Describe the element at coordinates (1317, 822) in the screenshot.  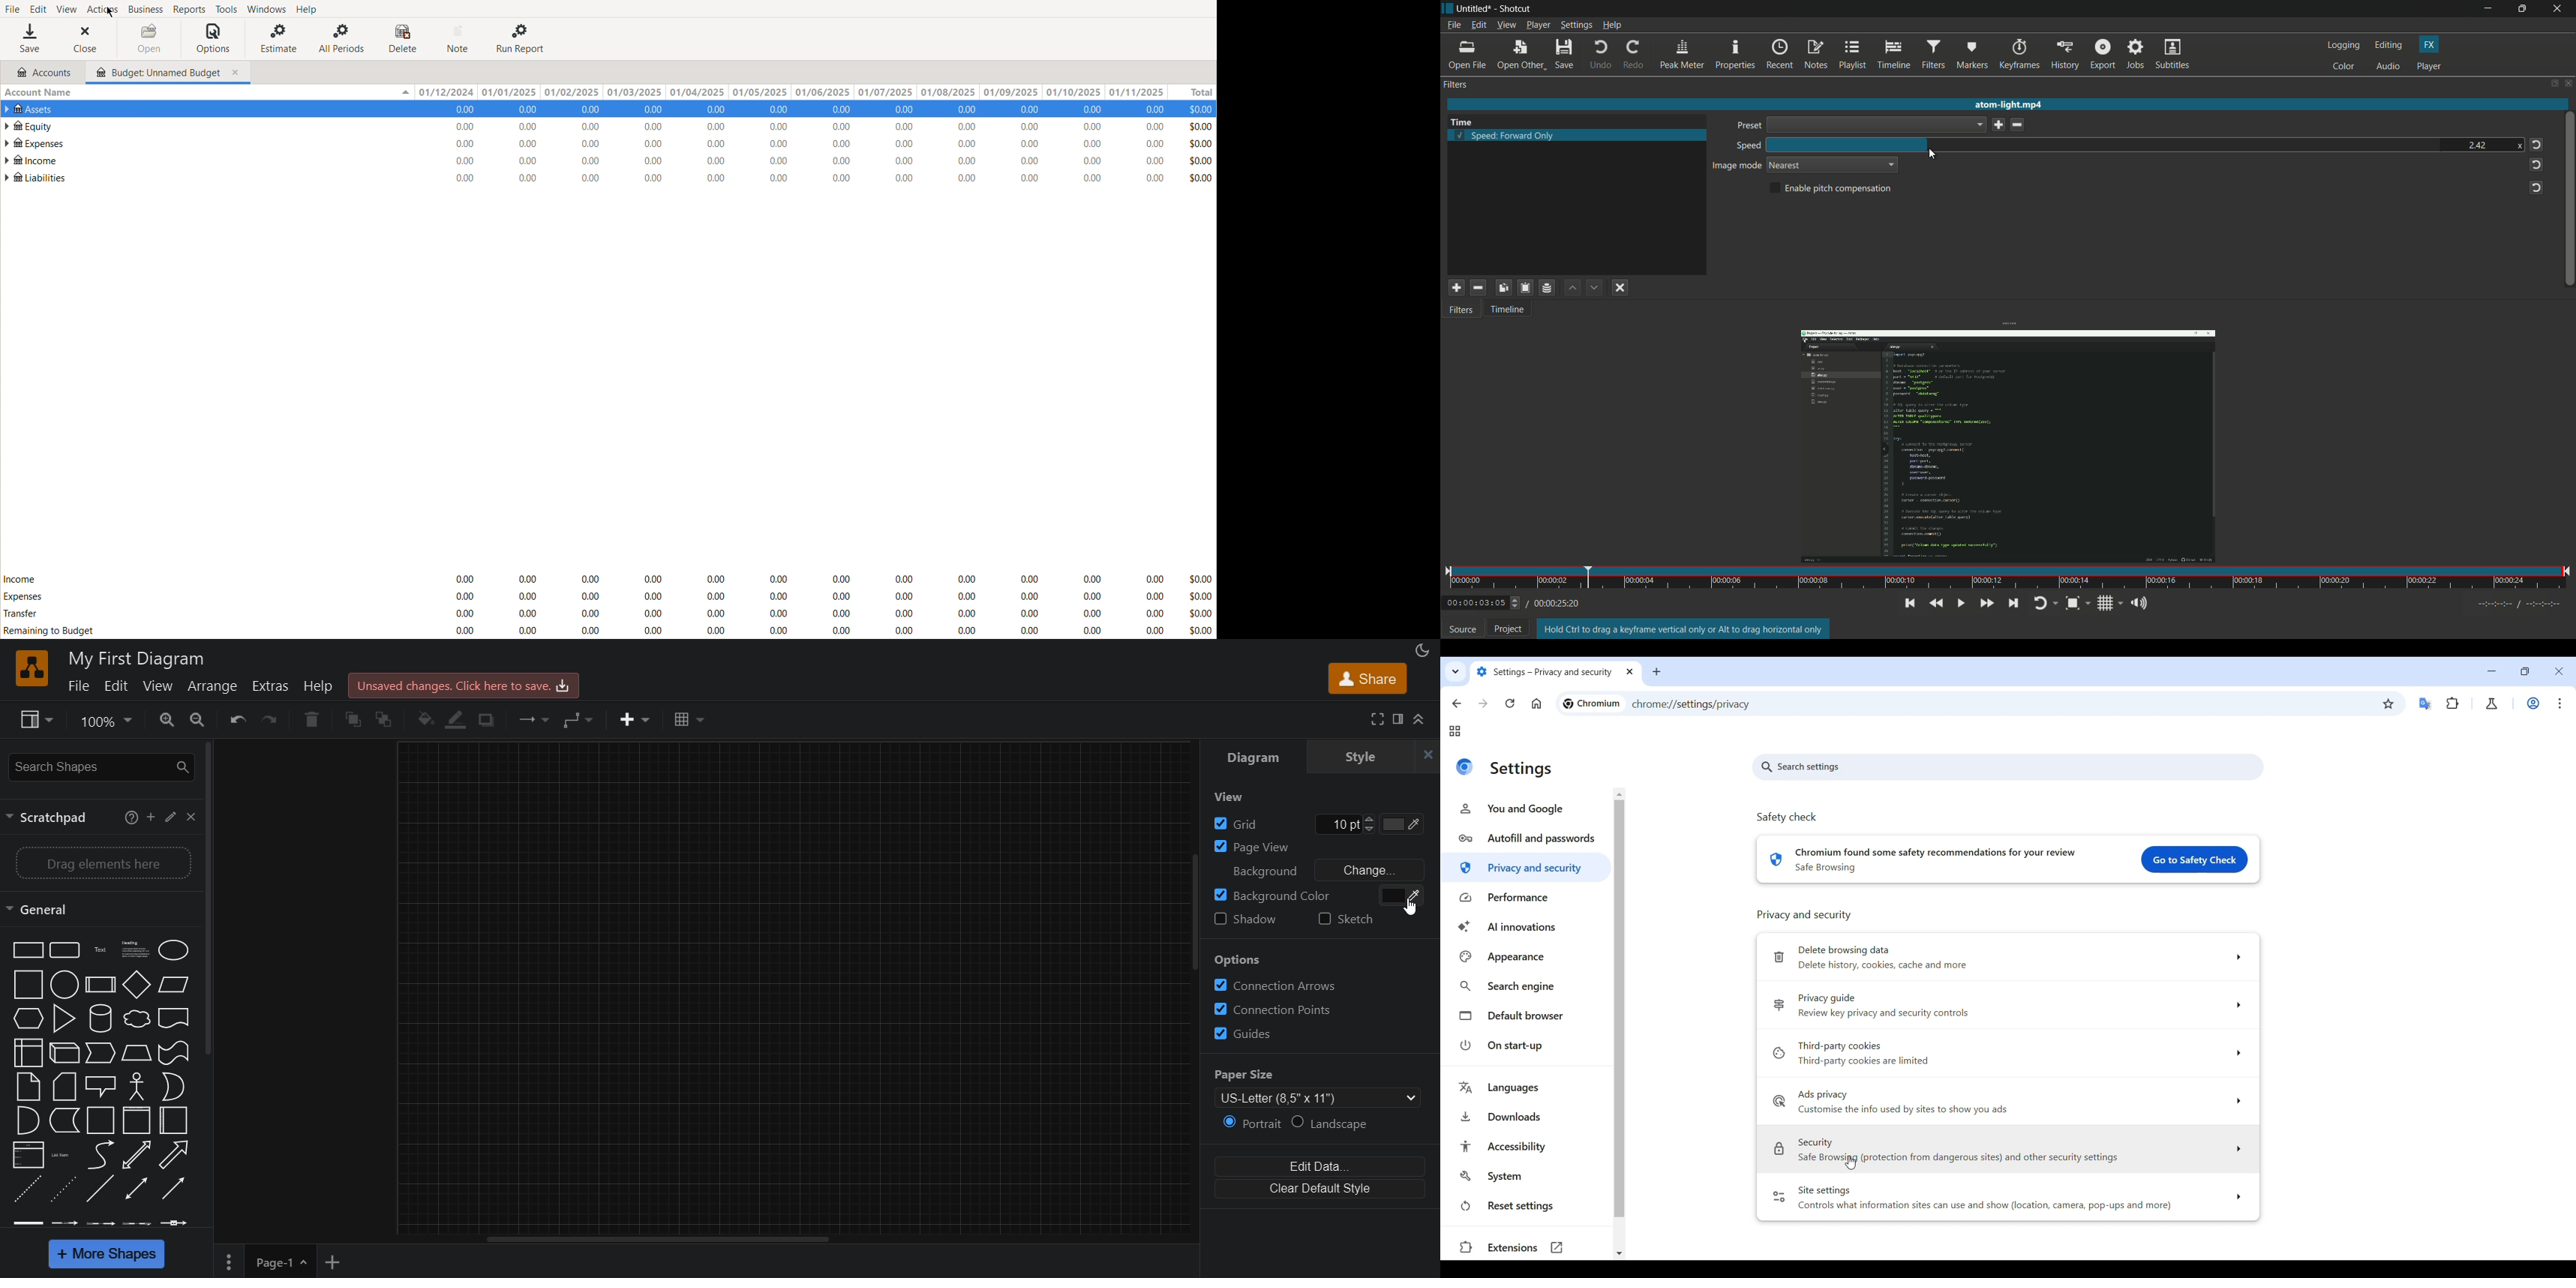
I see `grid` at that location.